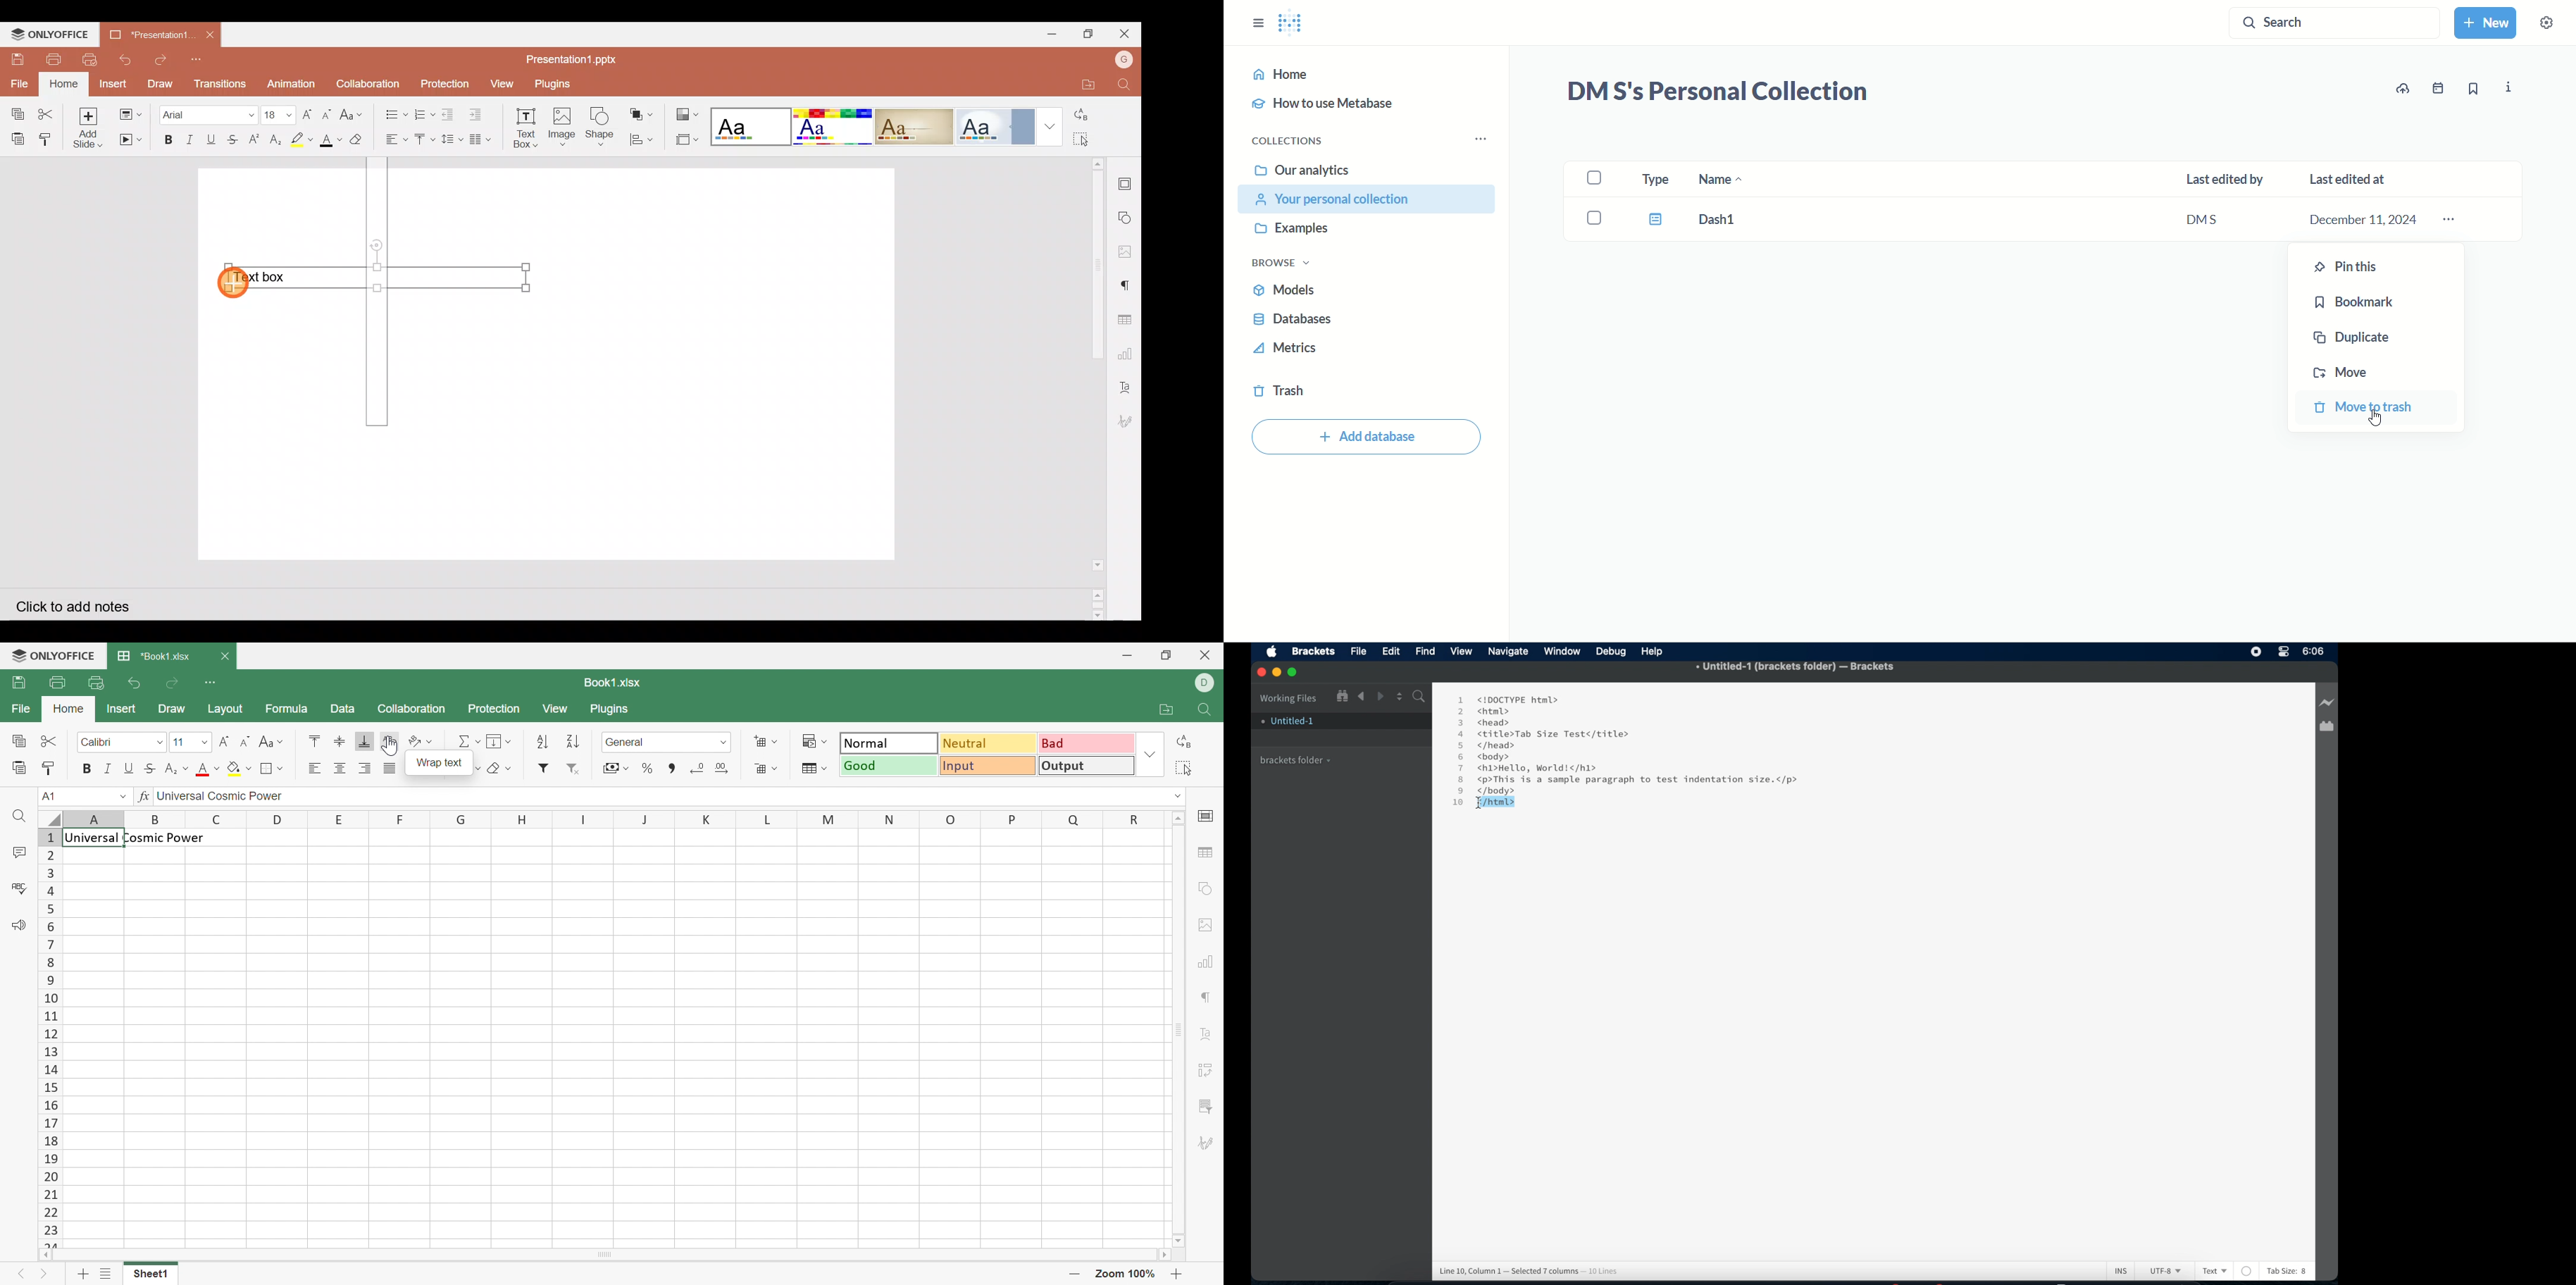 The height and width of the screenshot is (1288, 2576). Describe the element at coordinates (766, 769) in the screenshot. I see `Delete cells` at that location.